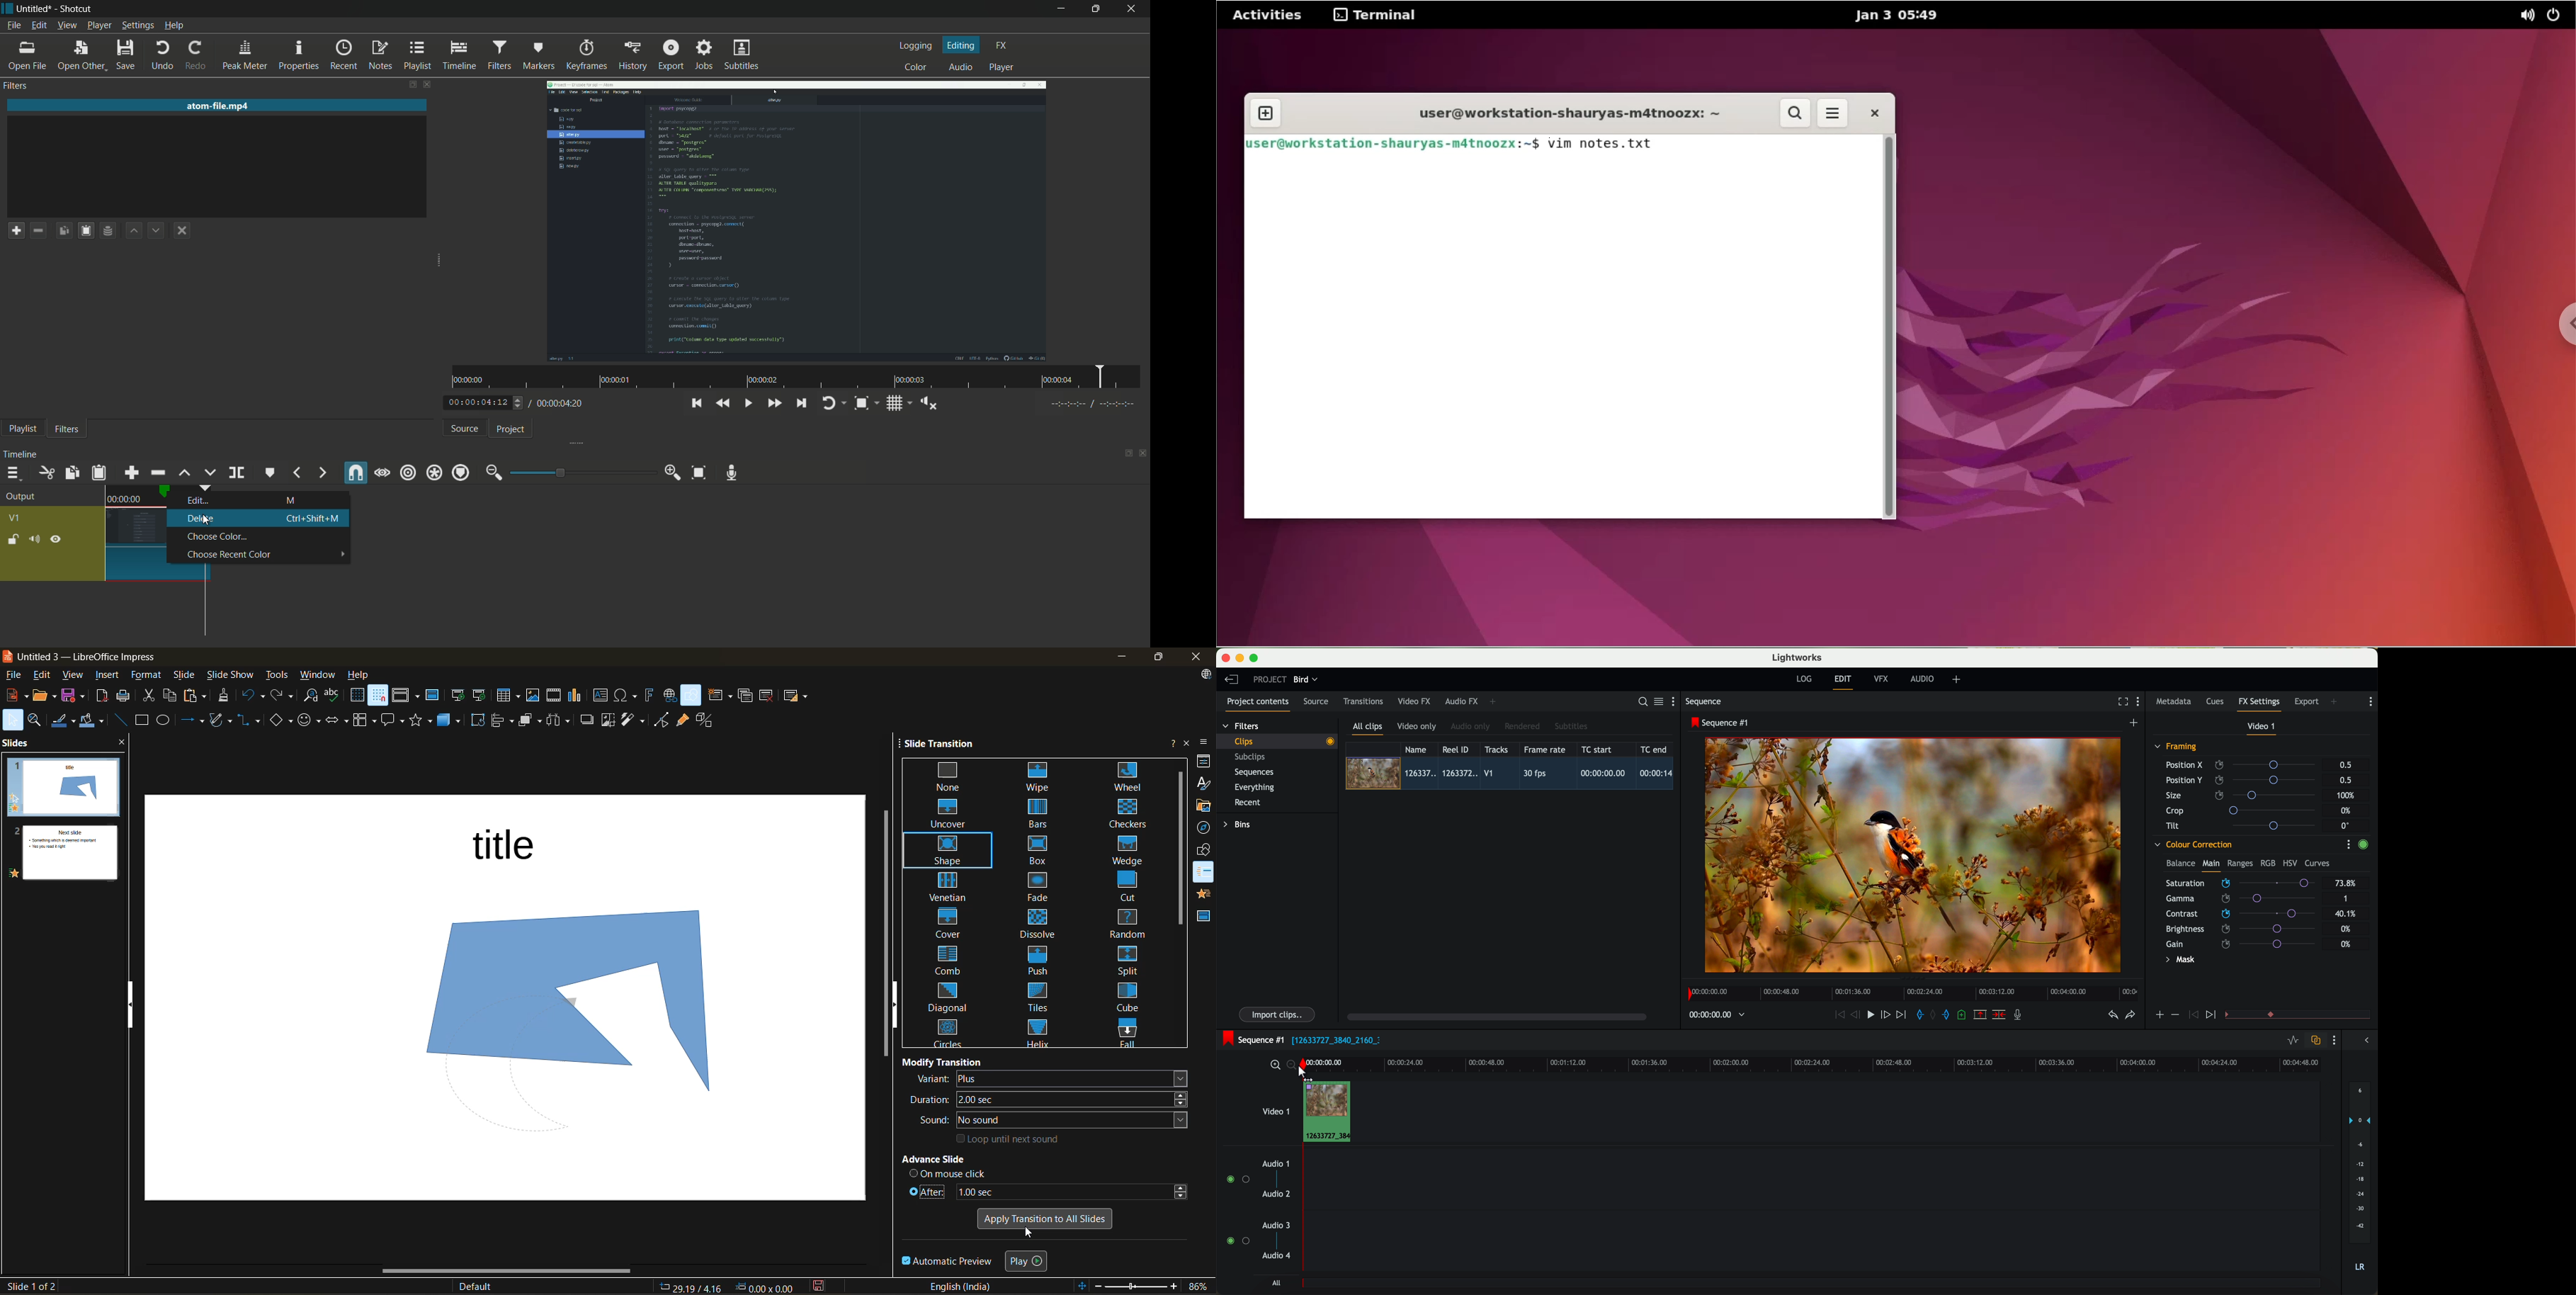 This screenshot has height=1316, width=2576. What do you see at coordinates (503, 722) in the screenshot?
I see `align objects` at bounding box center [503, 722].